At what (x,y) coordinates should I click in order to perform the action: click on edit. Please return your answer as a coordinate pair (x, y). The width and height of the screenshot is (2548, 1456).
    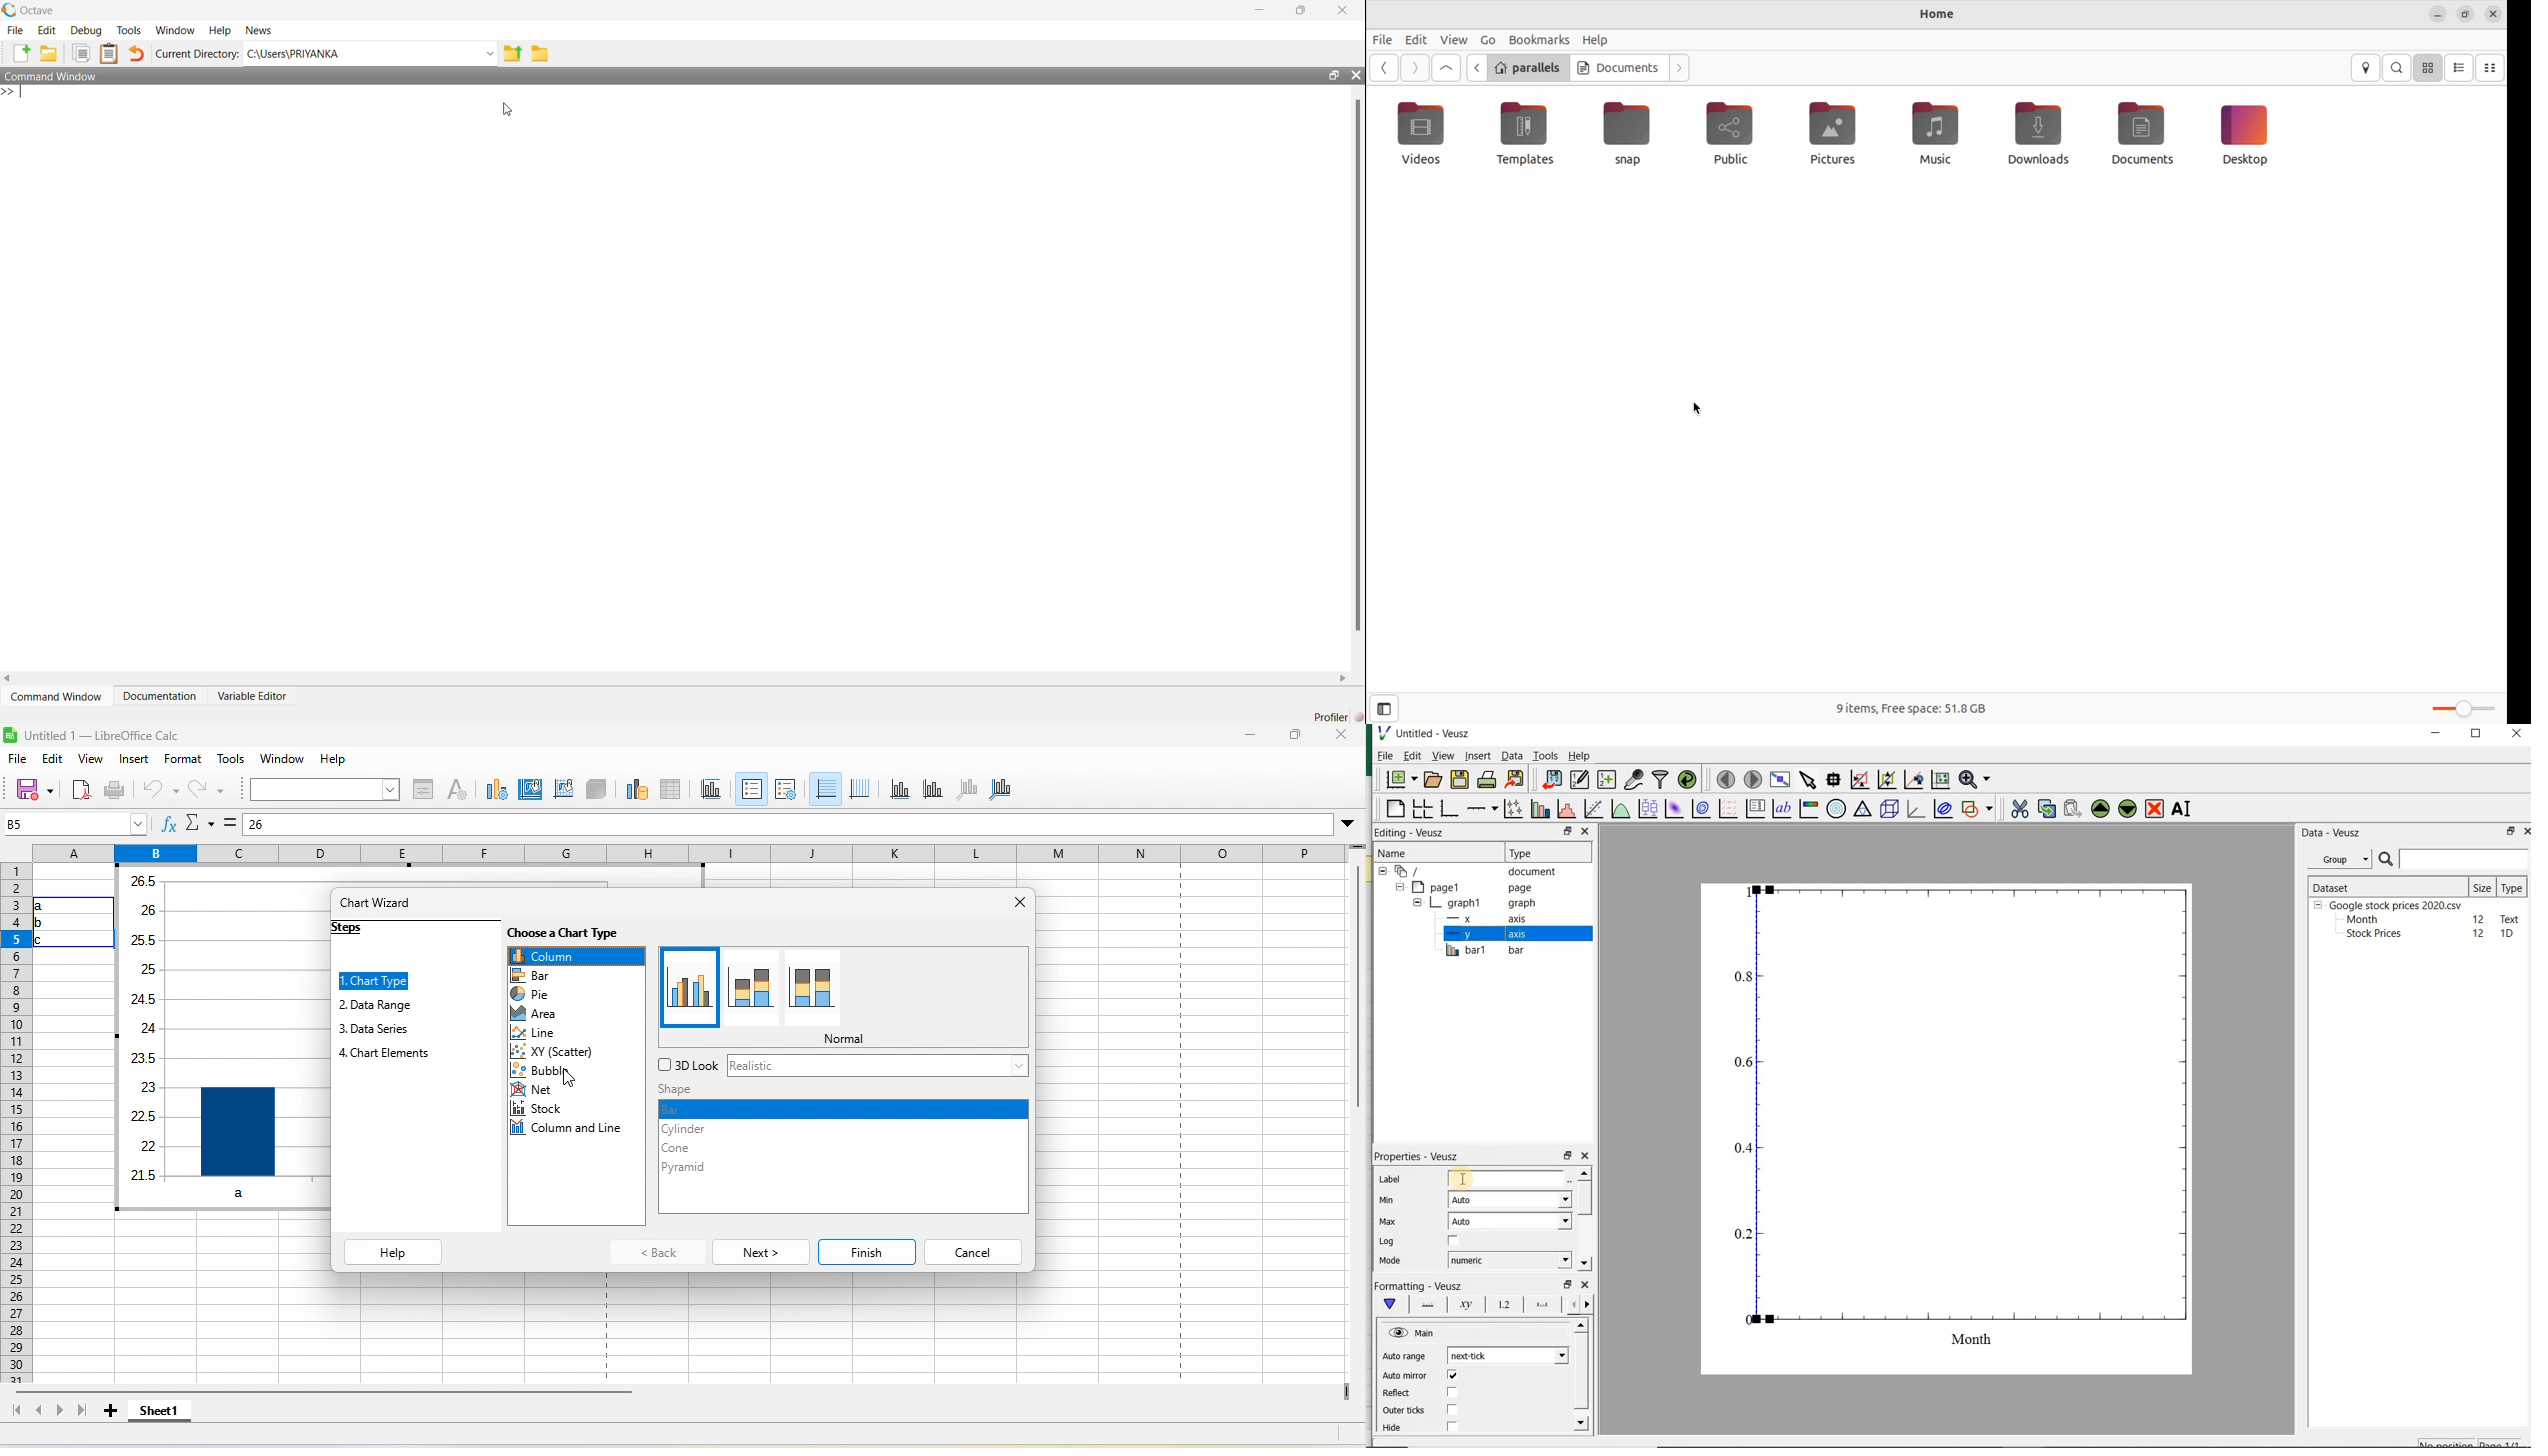
    Looking at the image, I should click on (46, 31).